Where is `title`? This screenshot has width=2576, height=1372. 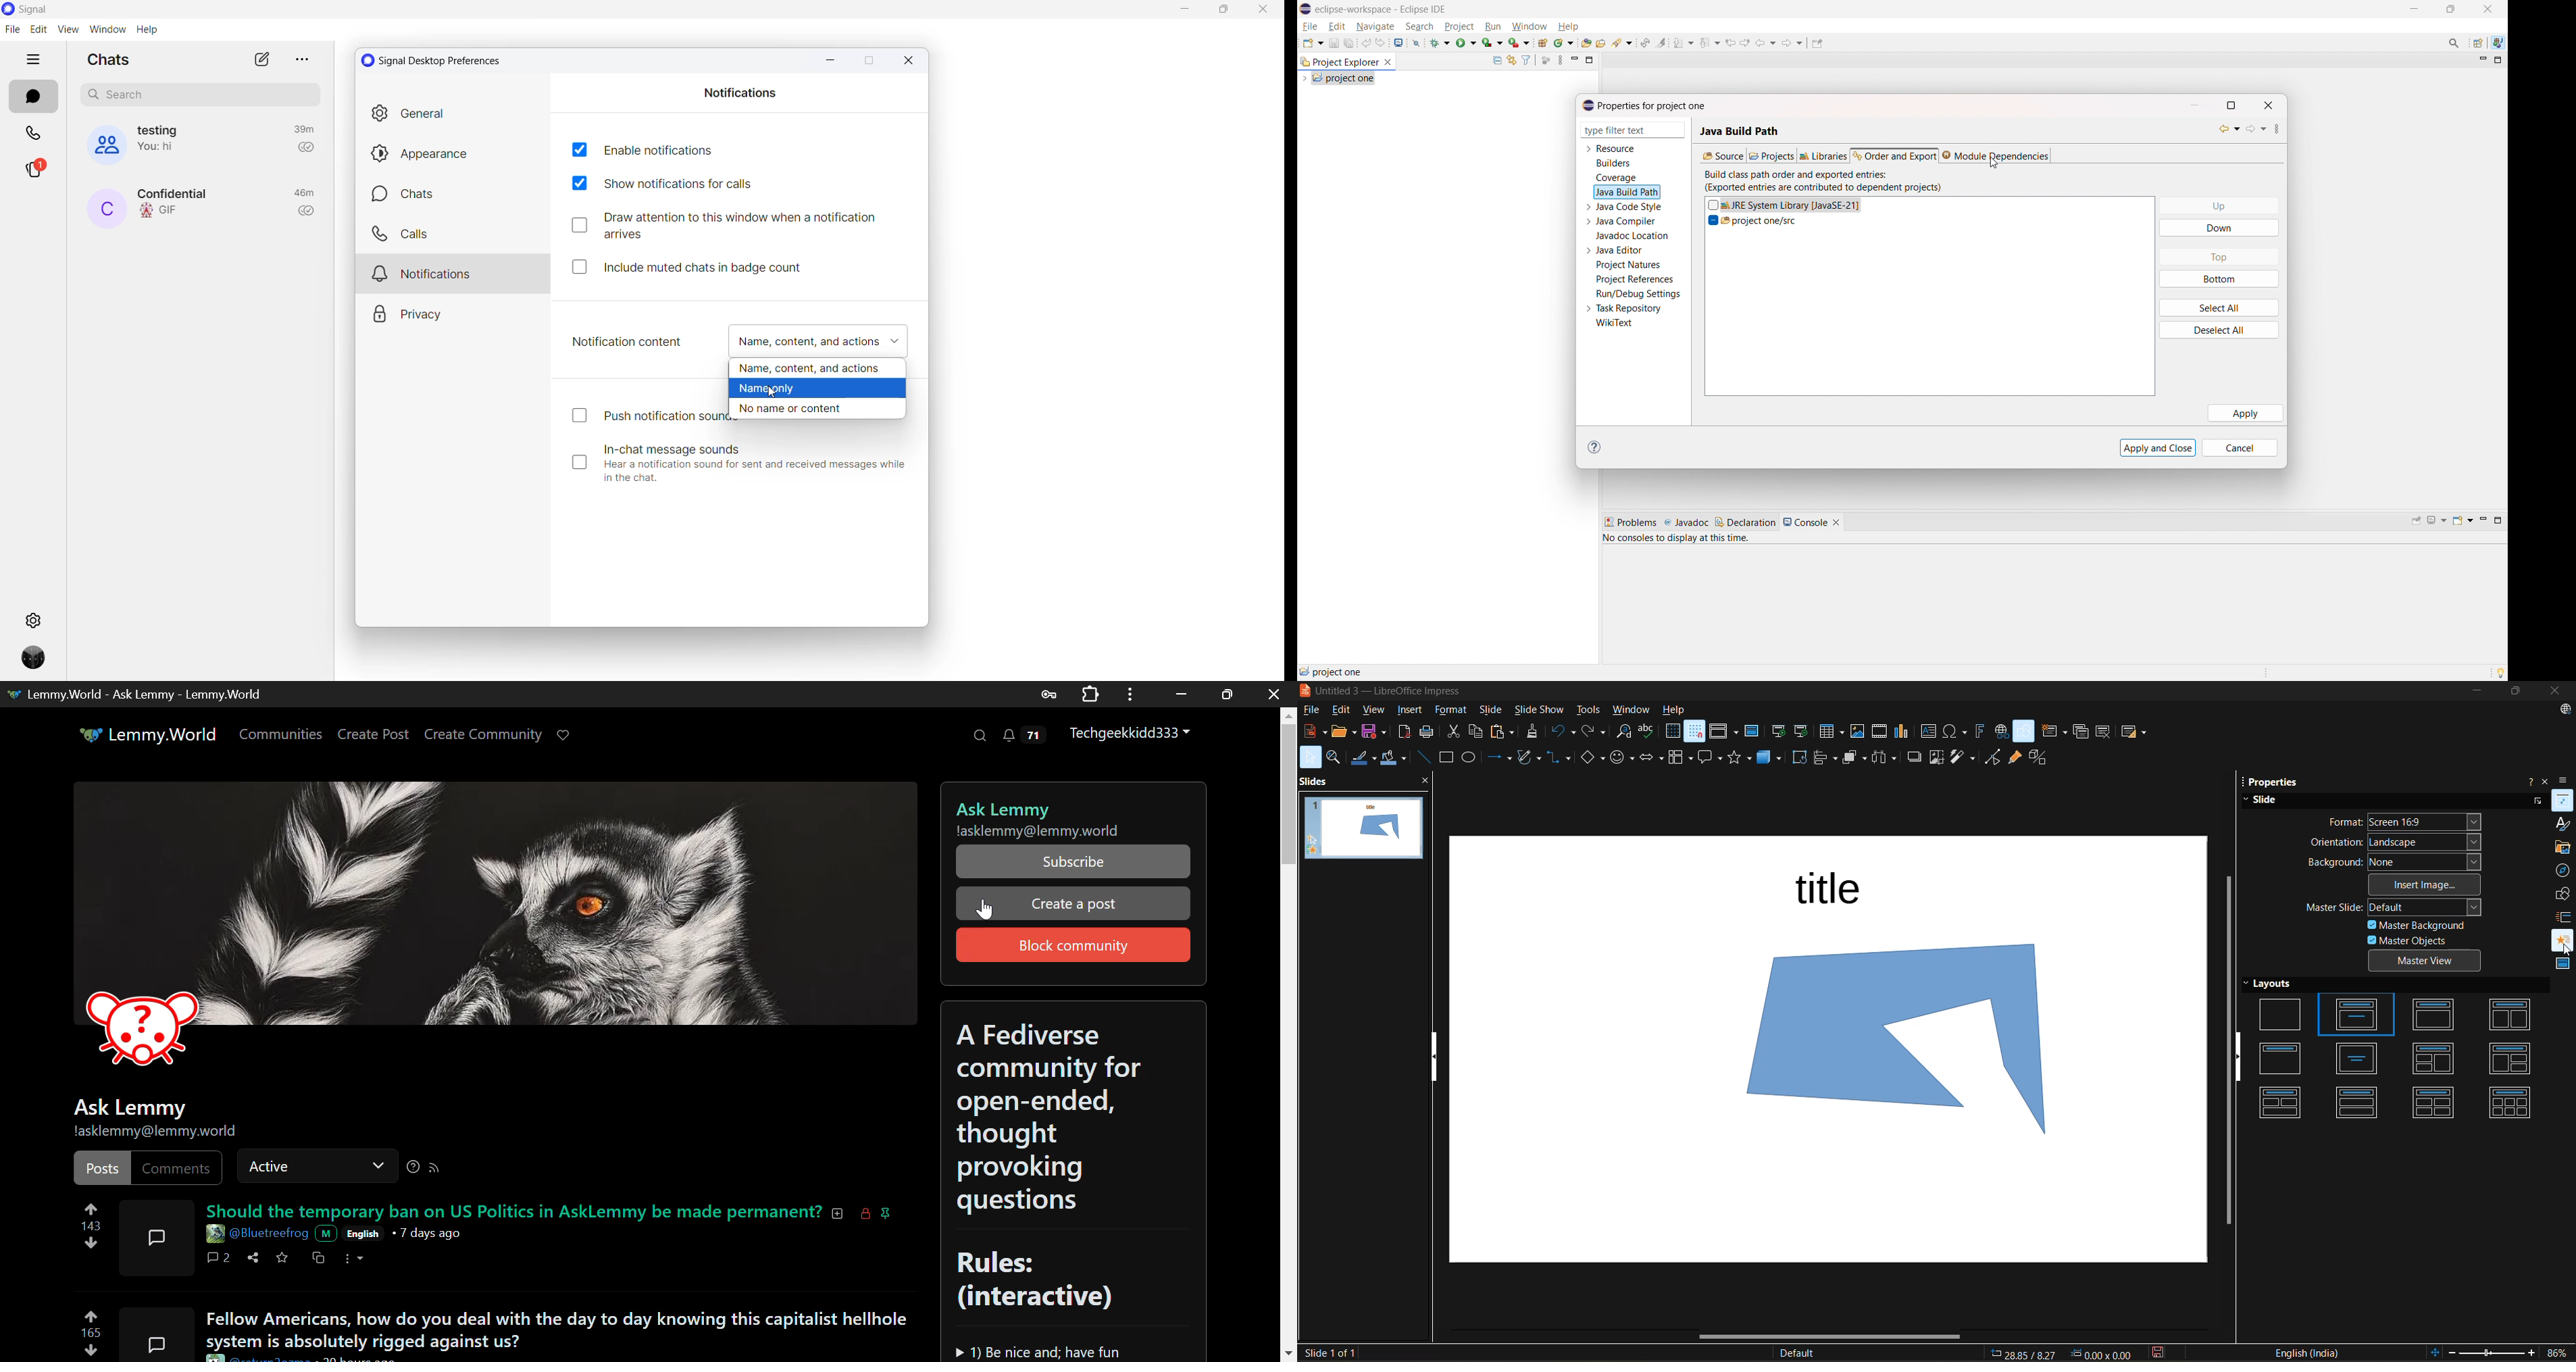
title is located at coordinates (1832, 888).